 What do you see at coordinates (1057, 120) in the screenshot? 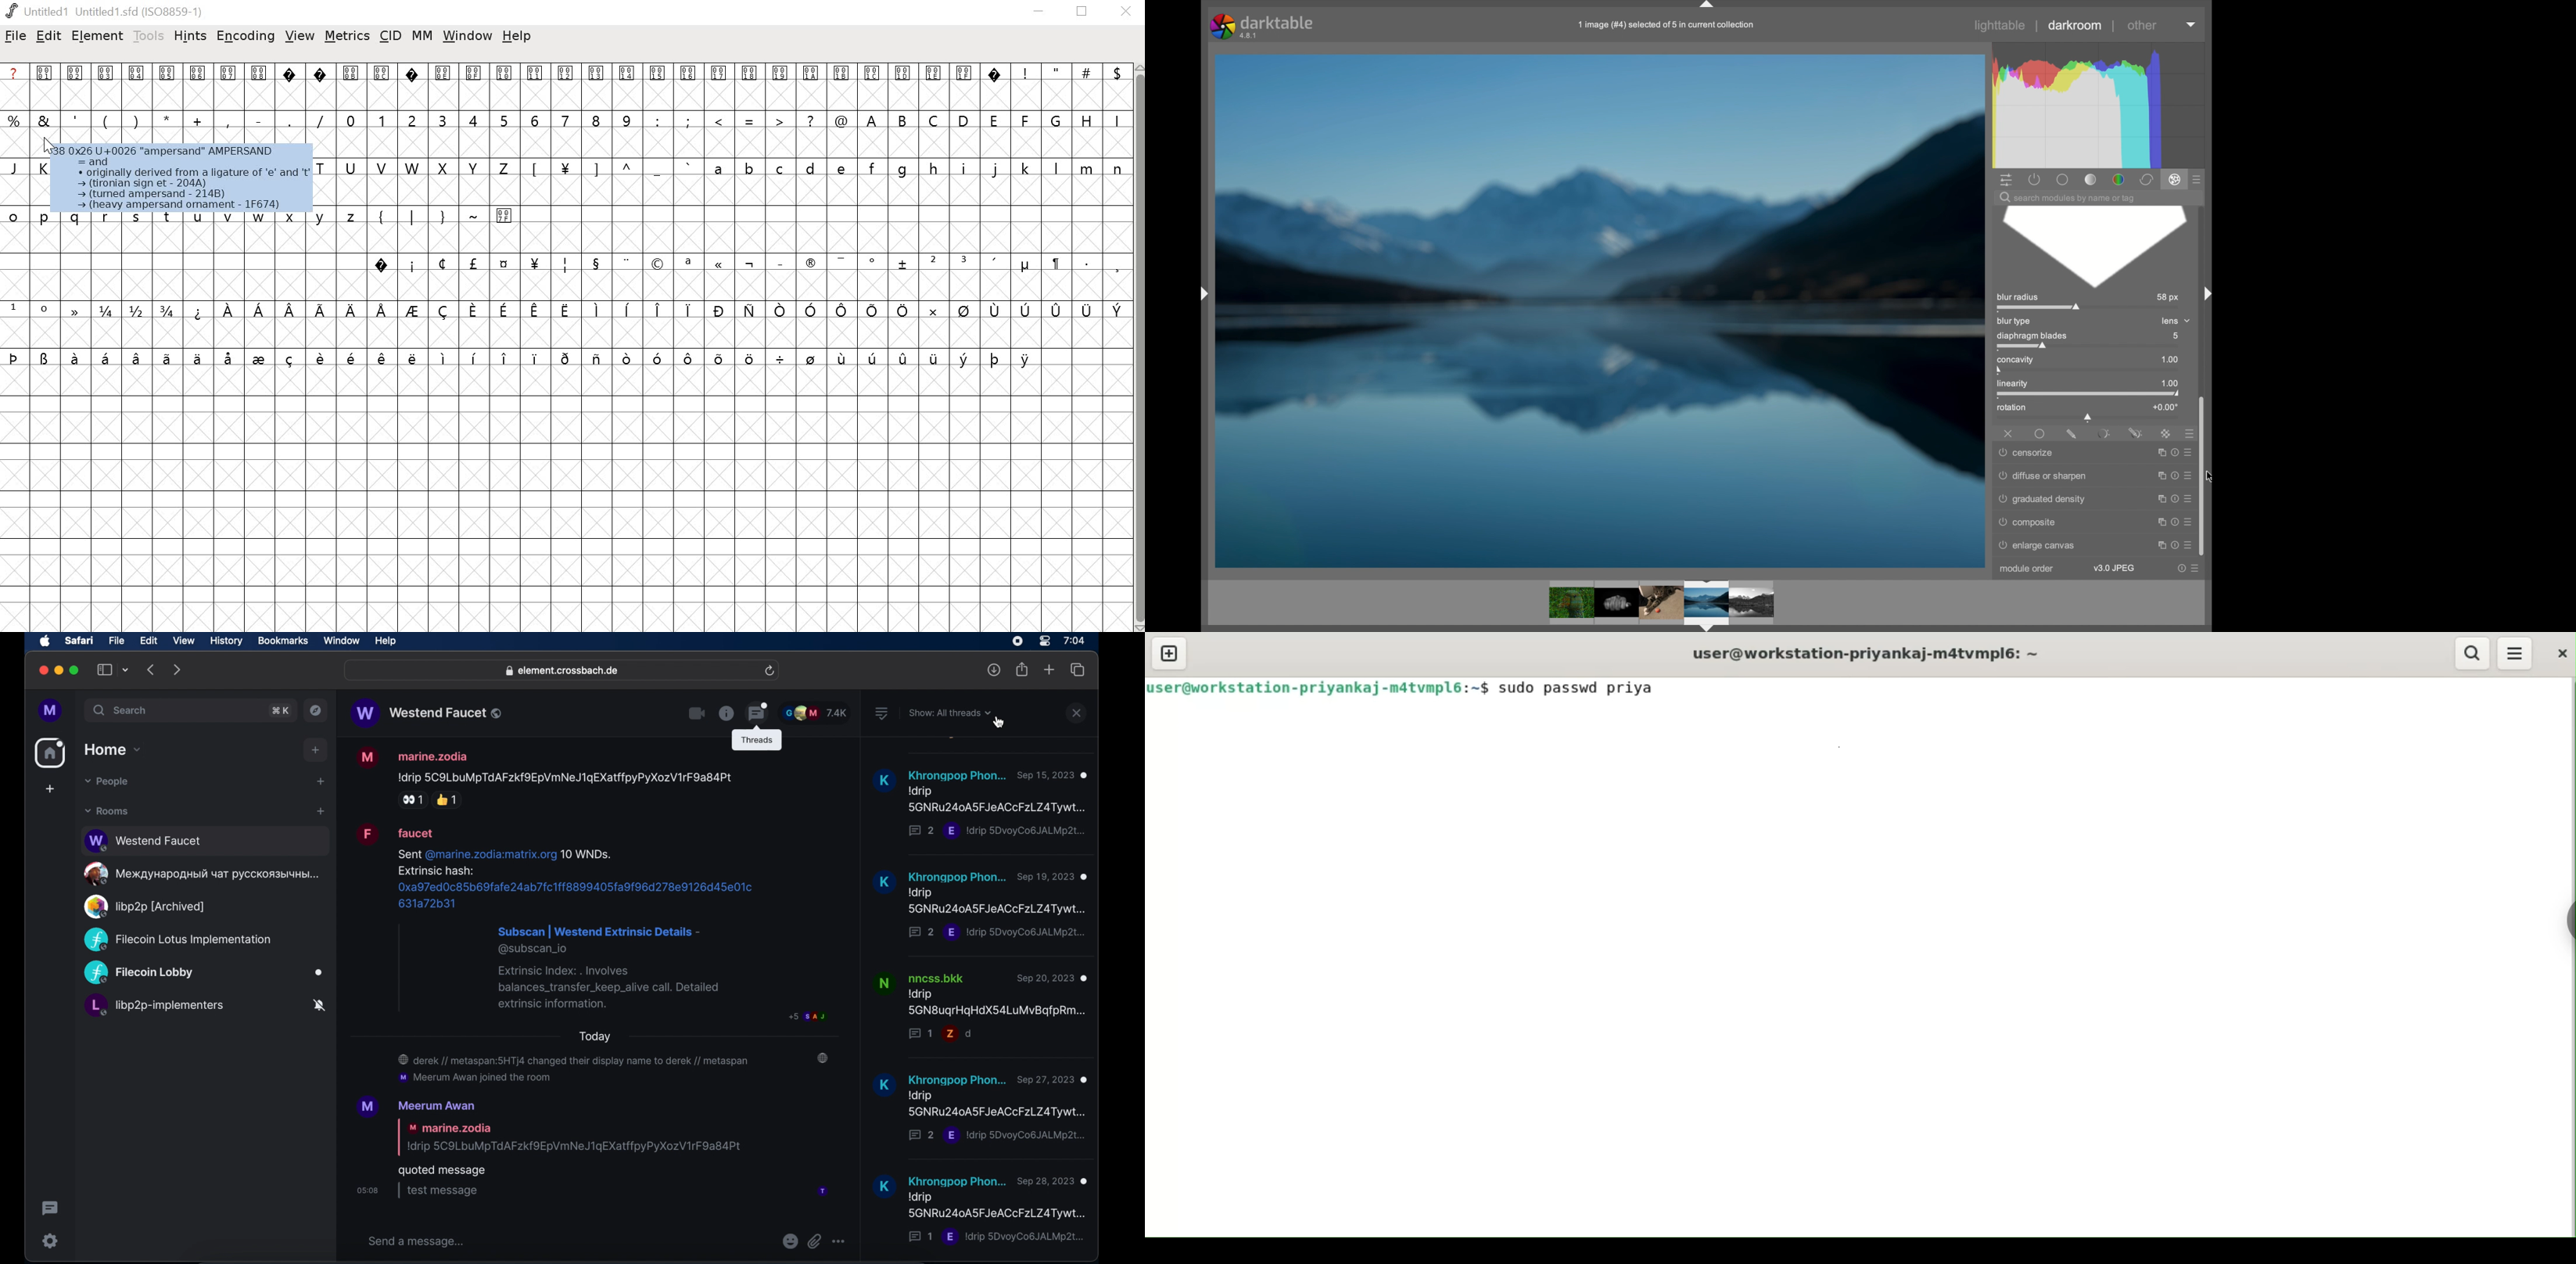
I see `G` at bounding box center [1057, 120].